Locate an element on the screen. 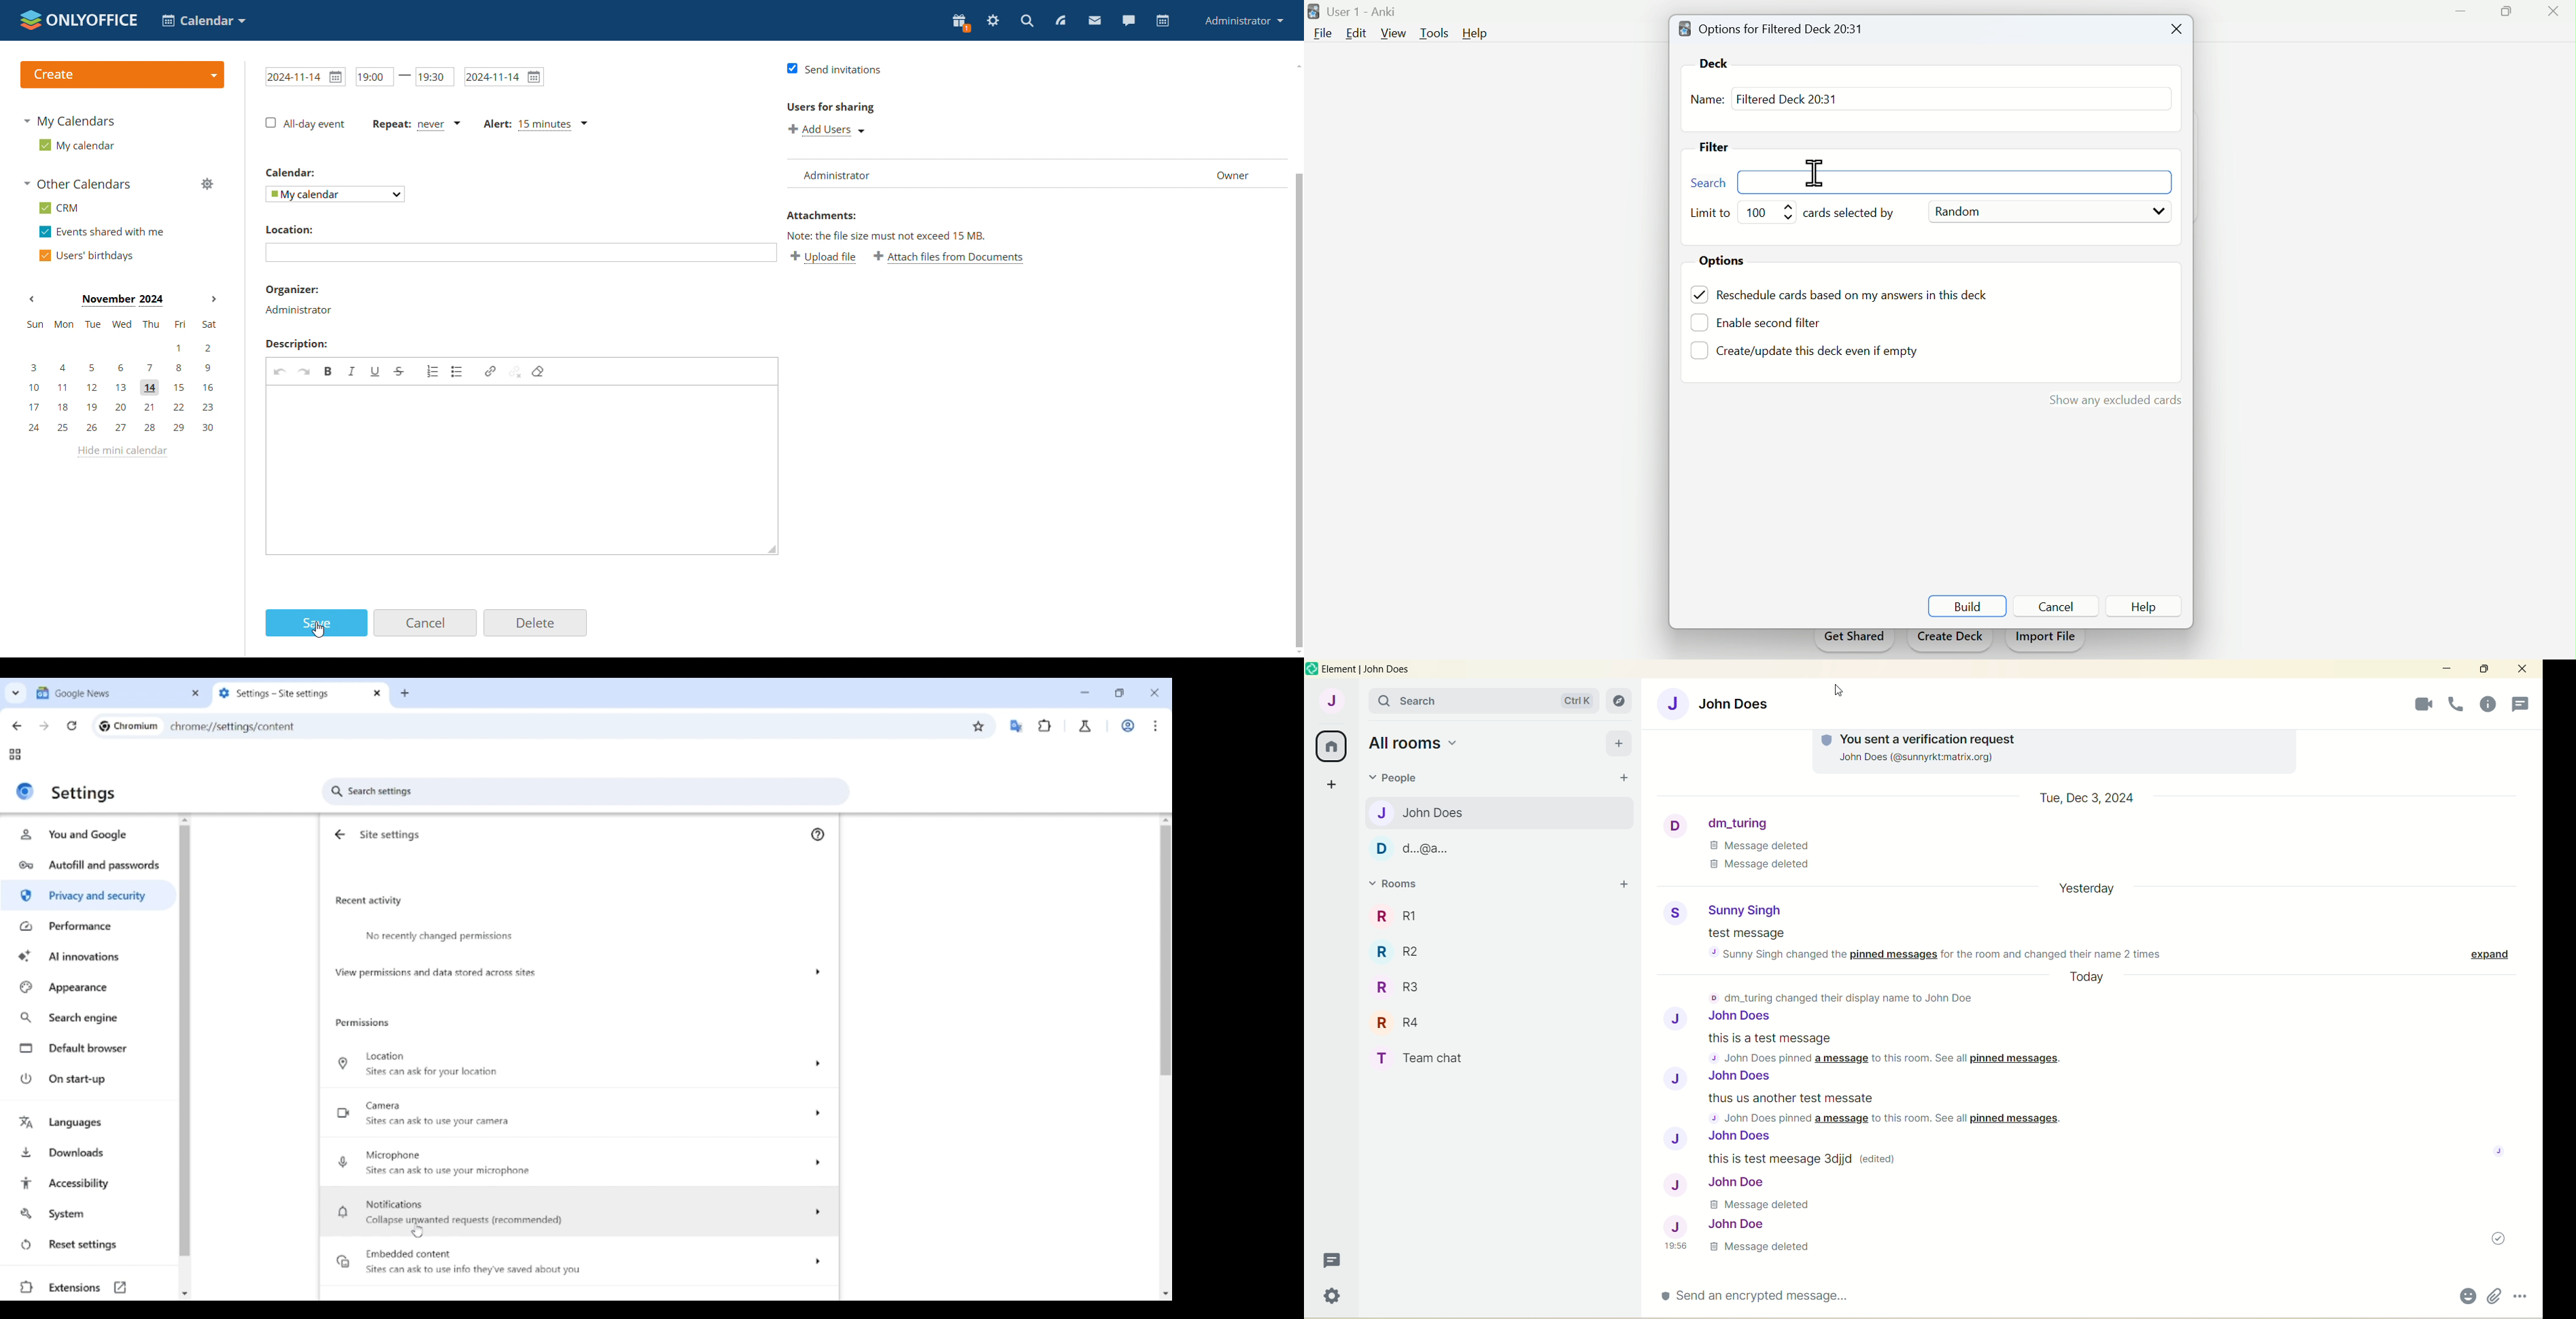  send an encrypted message... is located at coordinates (1762, 1301).